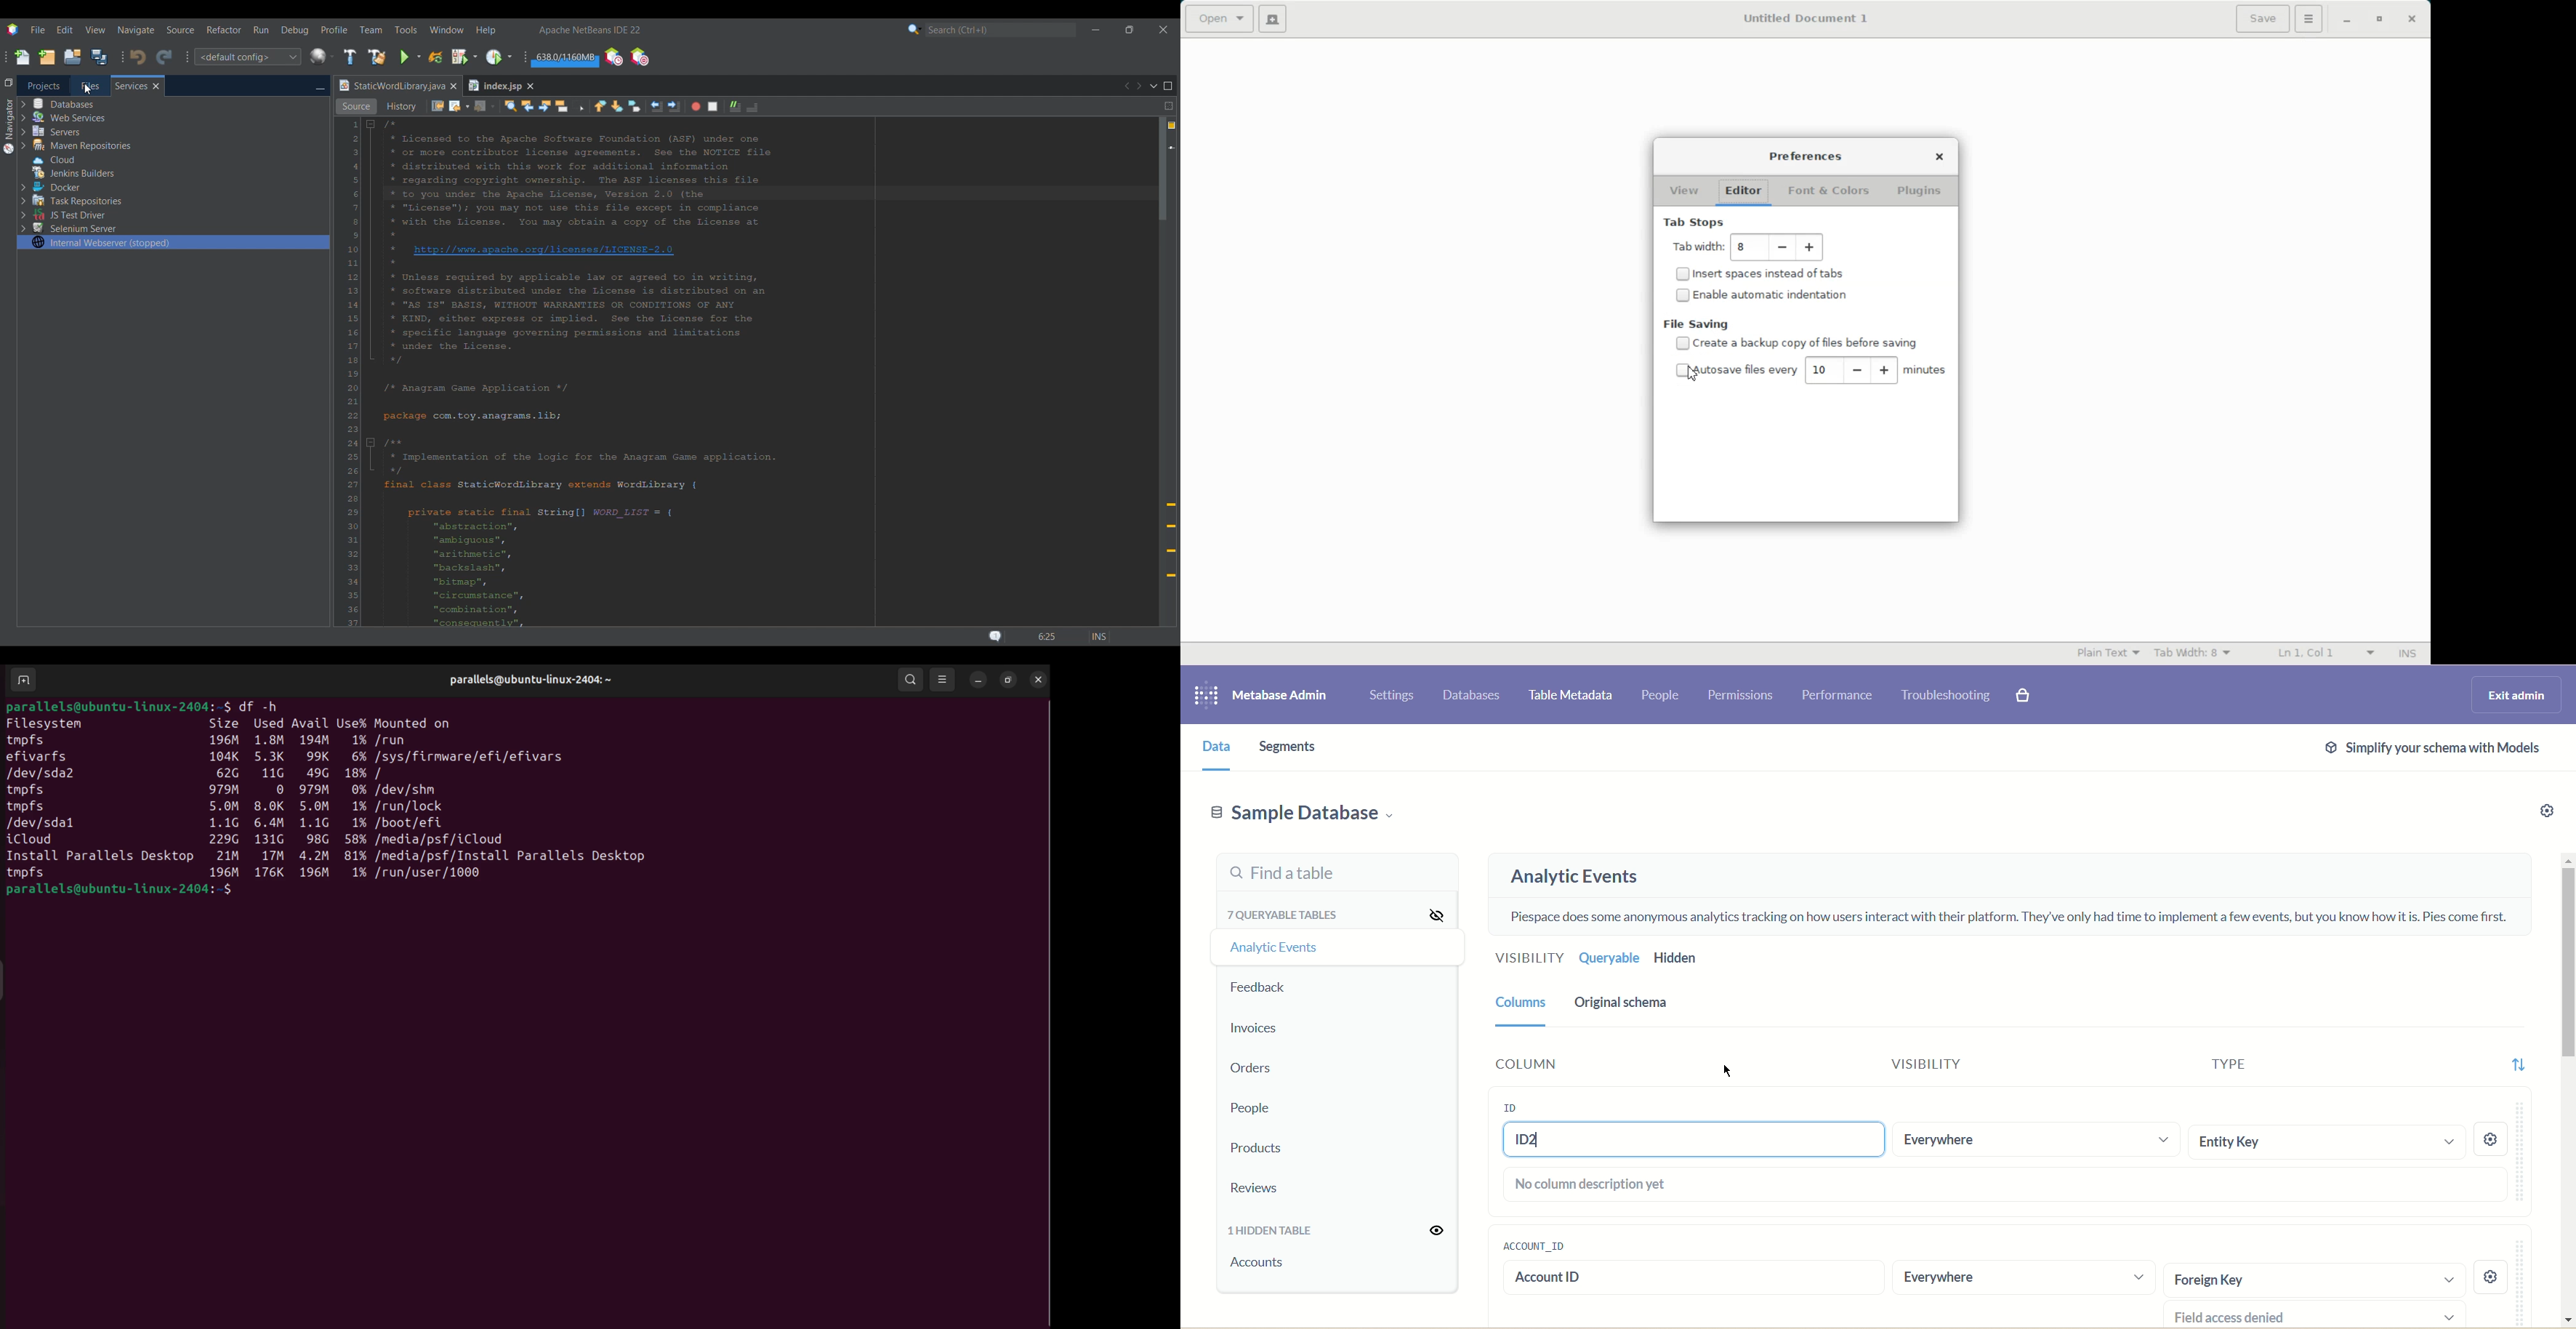 The image size is (2576, 1344). What do you see at coordinates (30, 839) in the screenshot?
I see `i Cloud` at bounding box center [30, 839].